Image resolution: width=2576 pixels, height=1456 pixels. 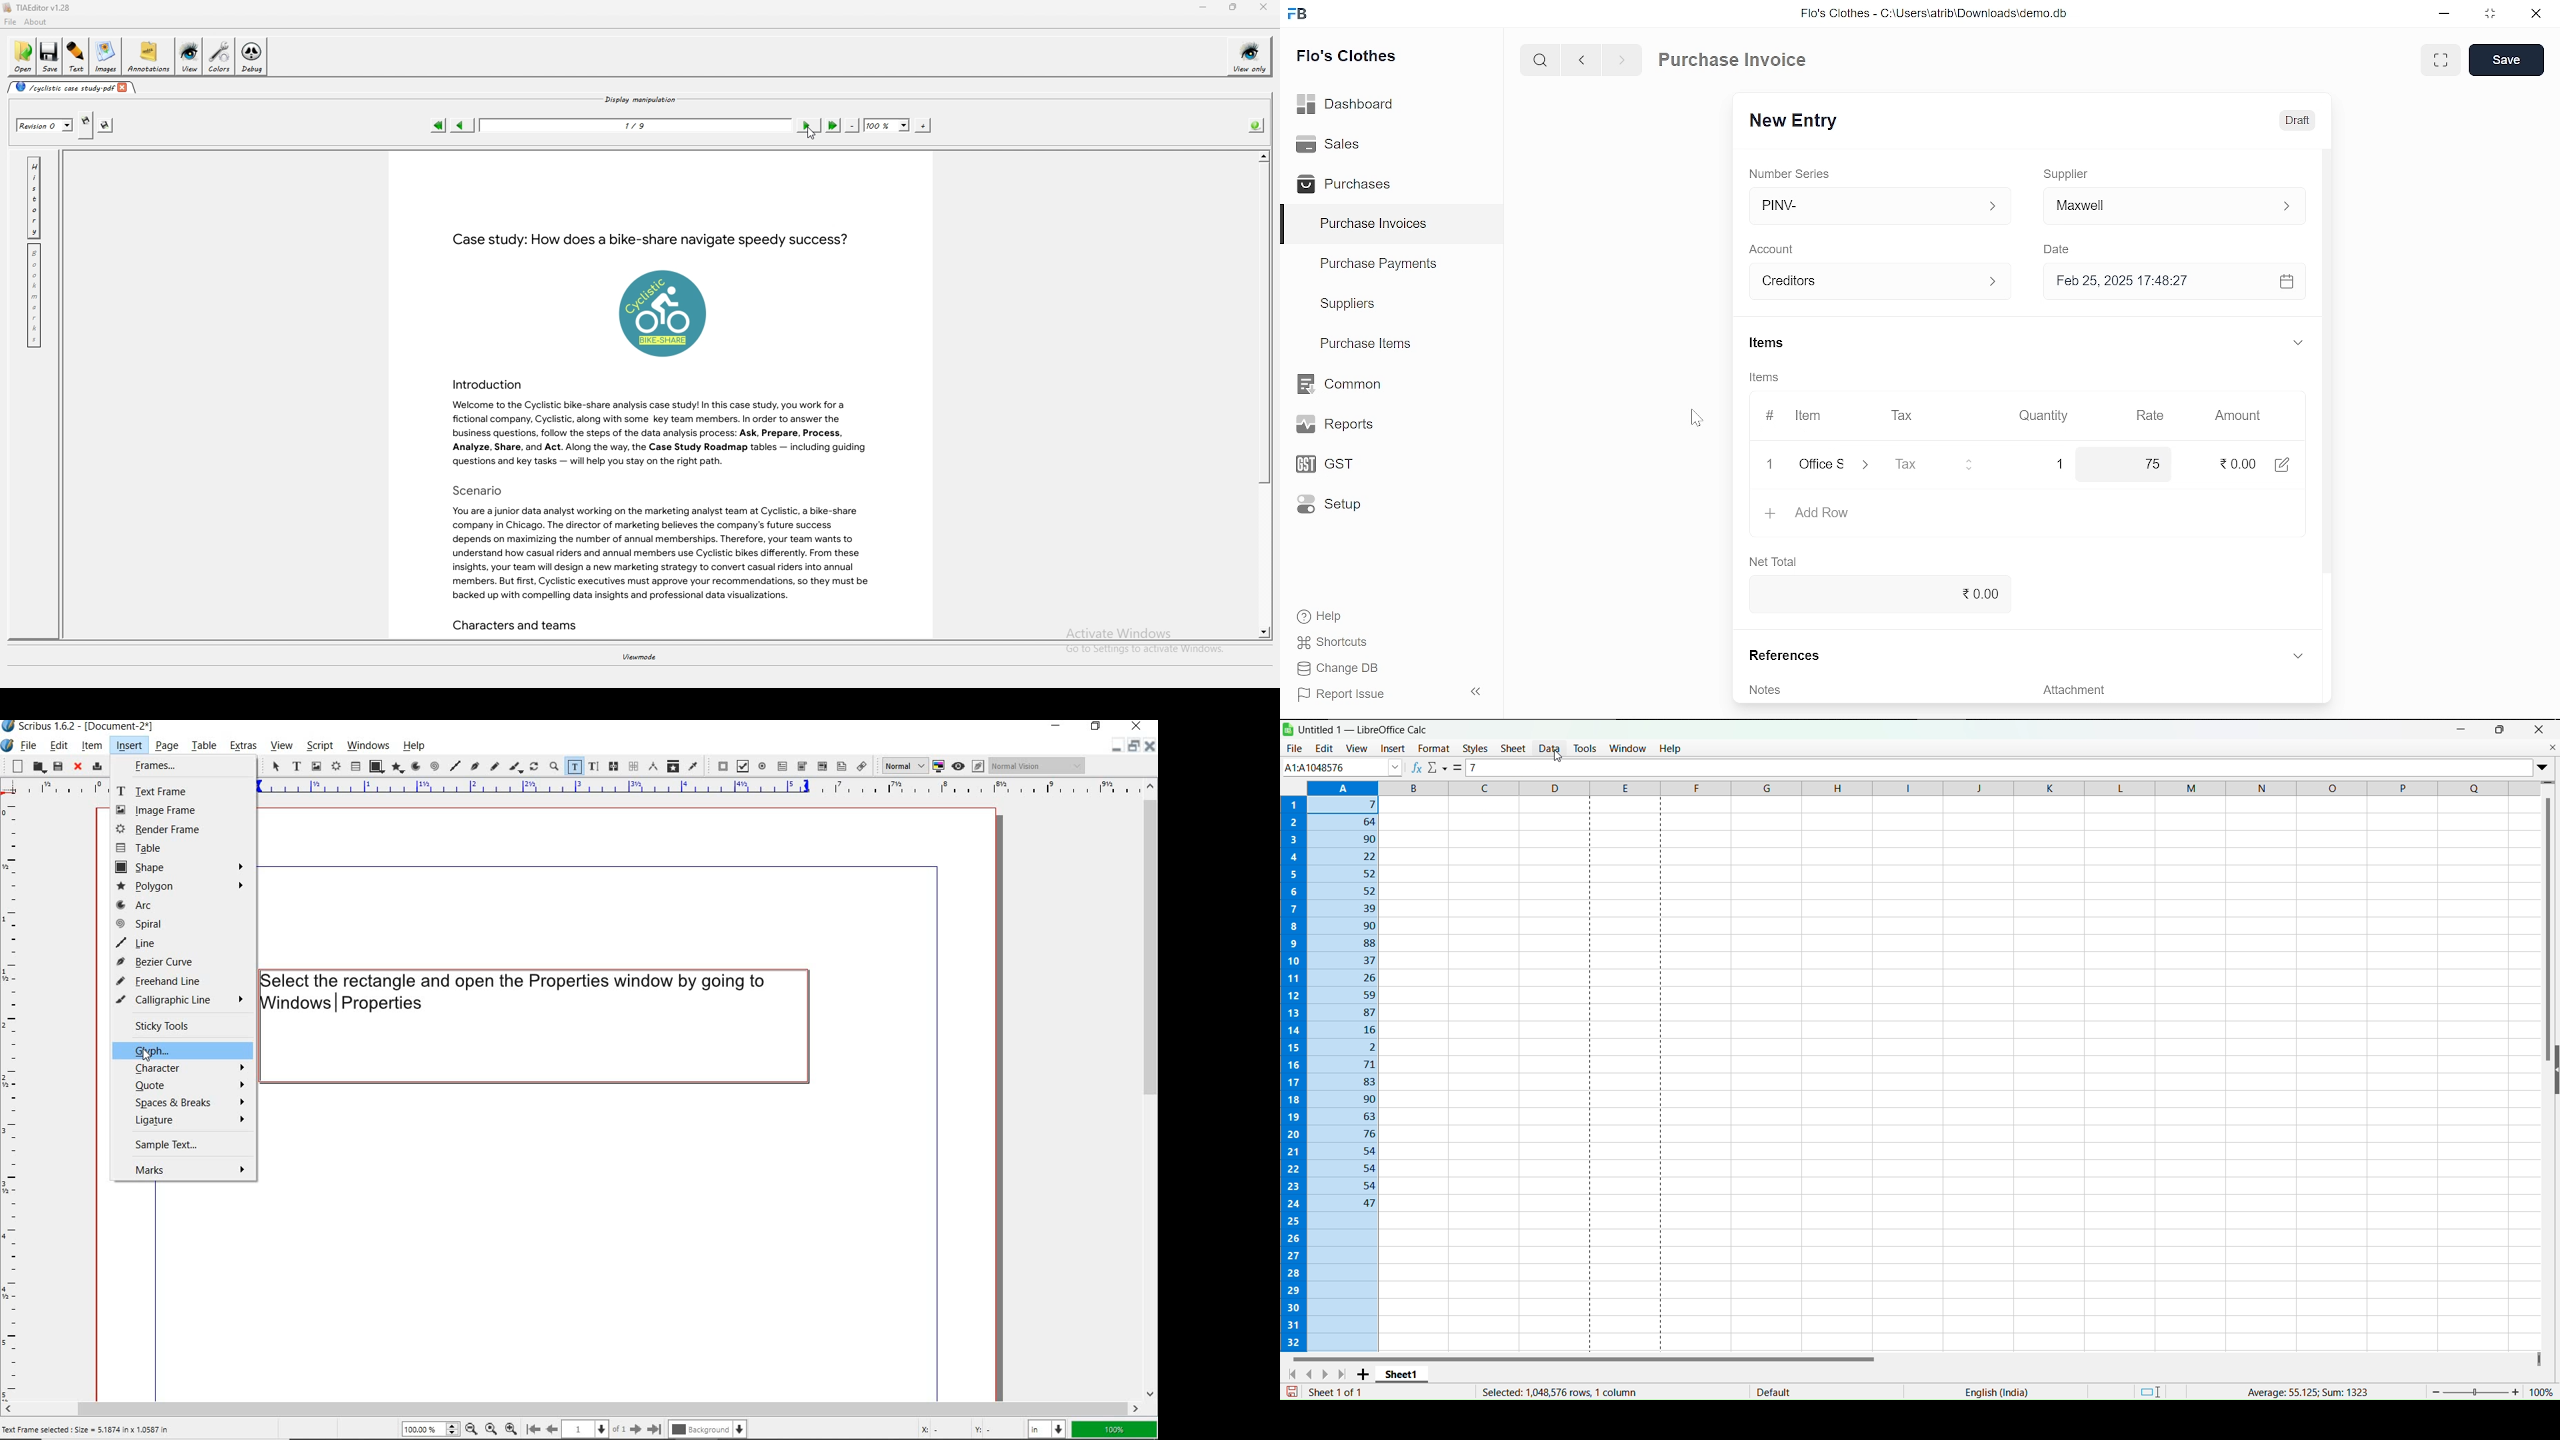 What do you see at coordinates (2072, 693) in the screenshot?
I see `‘Attachment` at bounding box center [2072, 693].